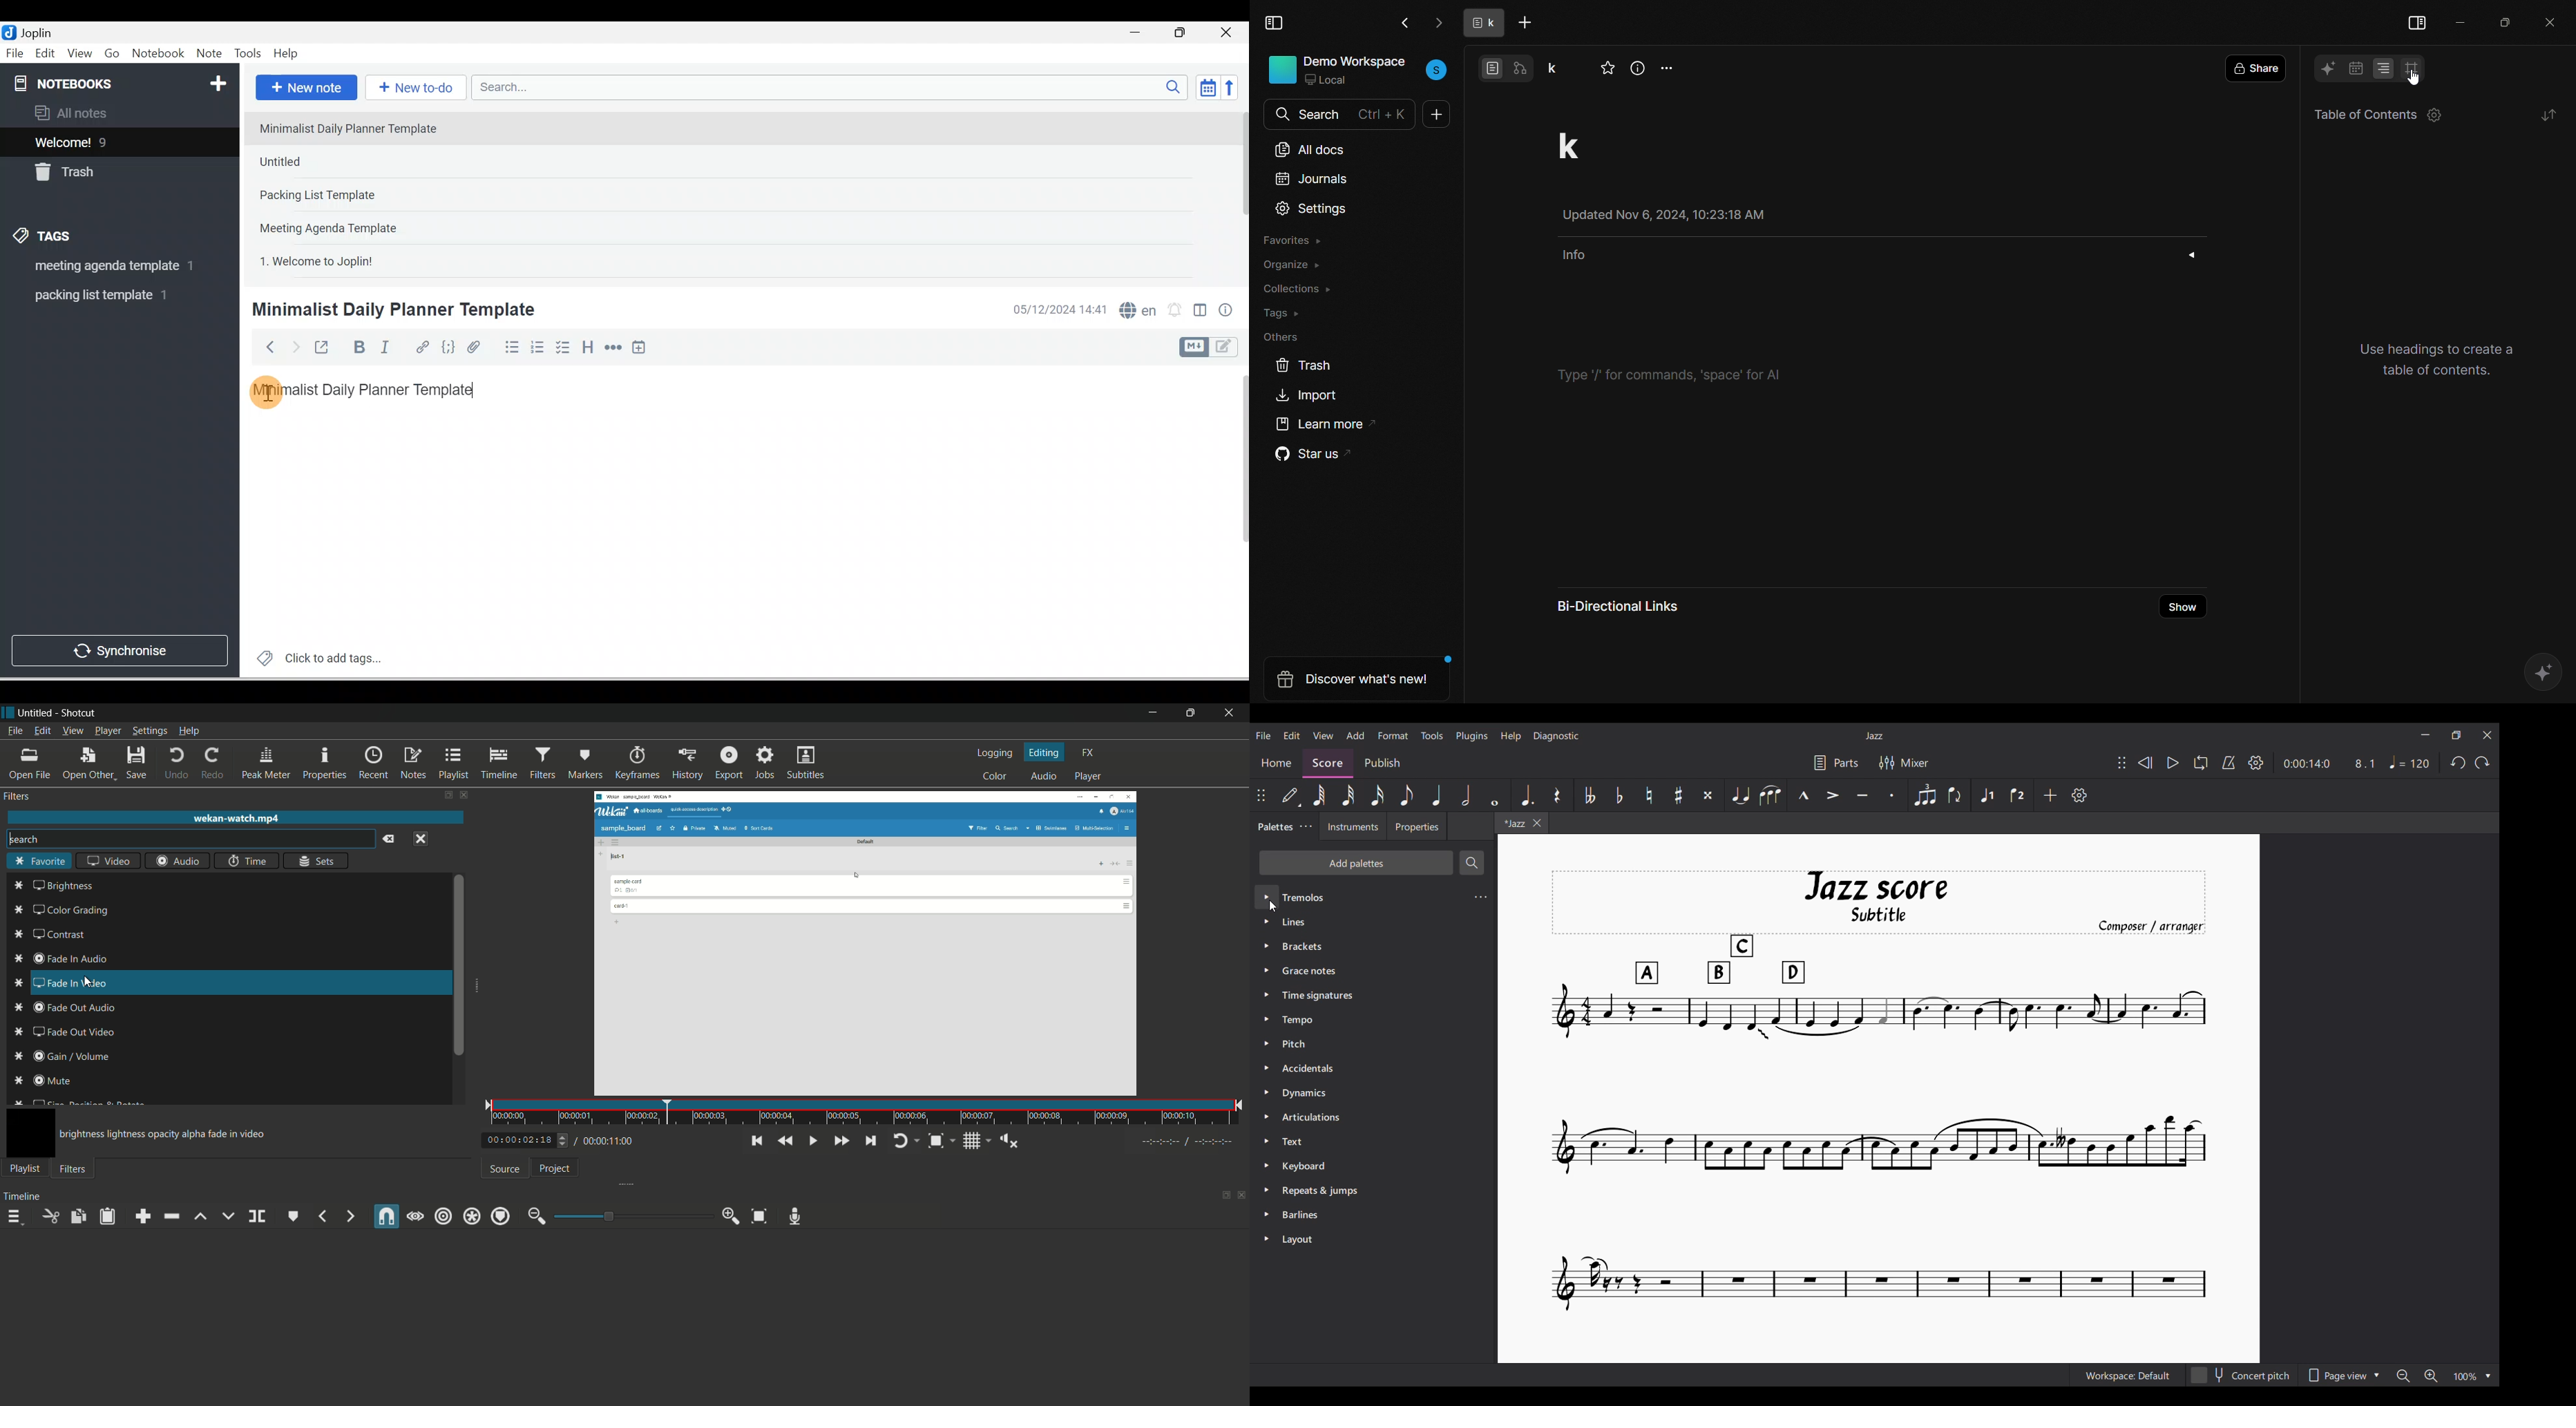  I want to click on Rewind, so click(2145, 763).